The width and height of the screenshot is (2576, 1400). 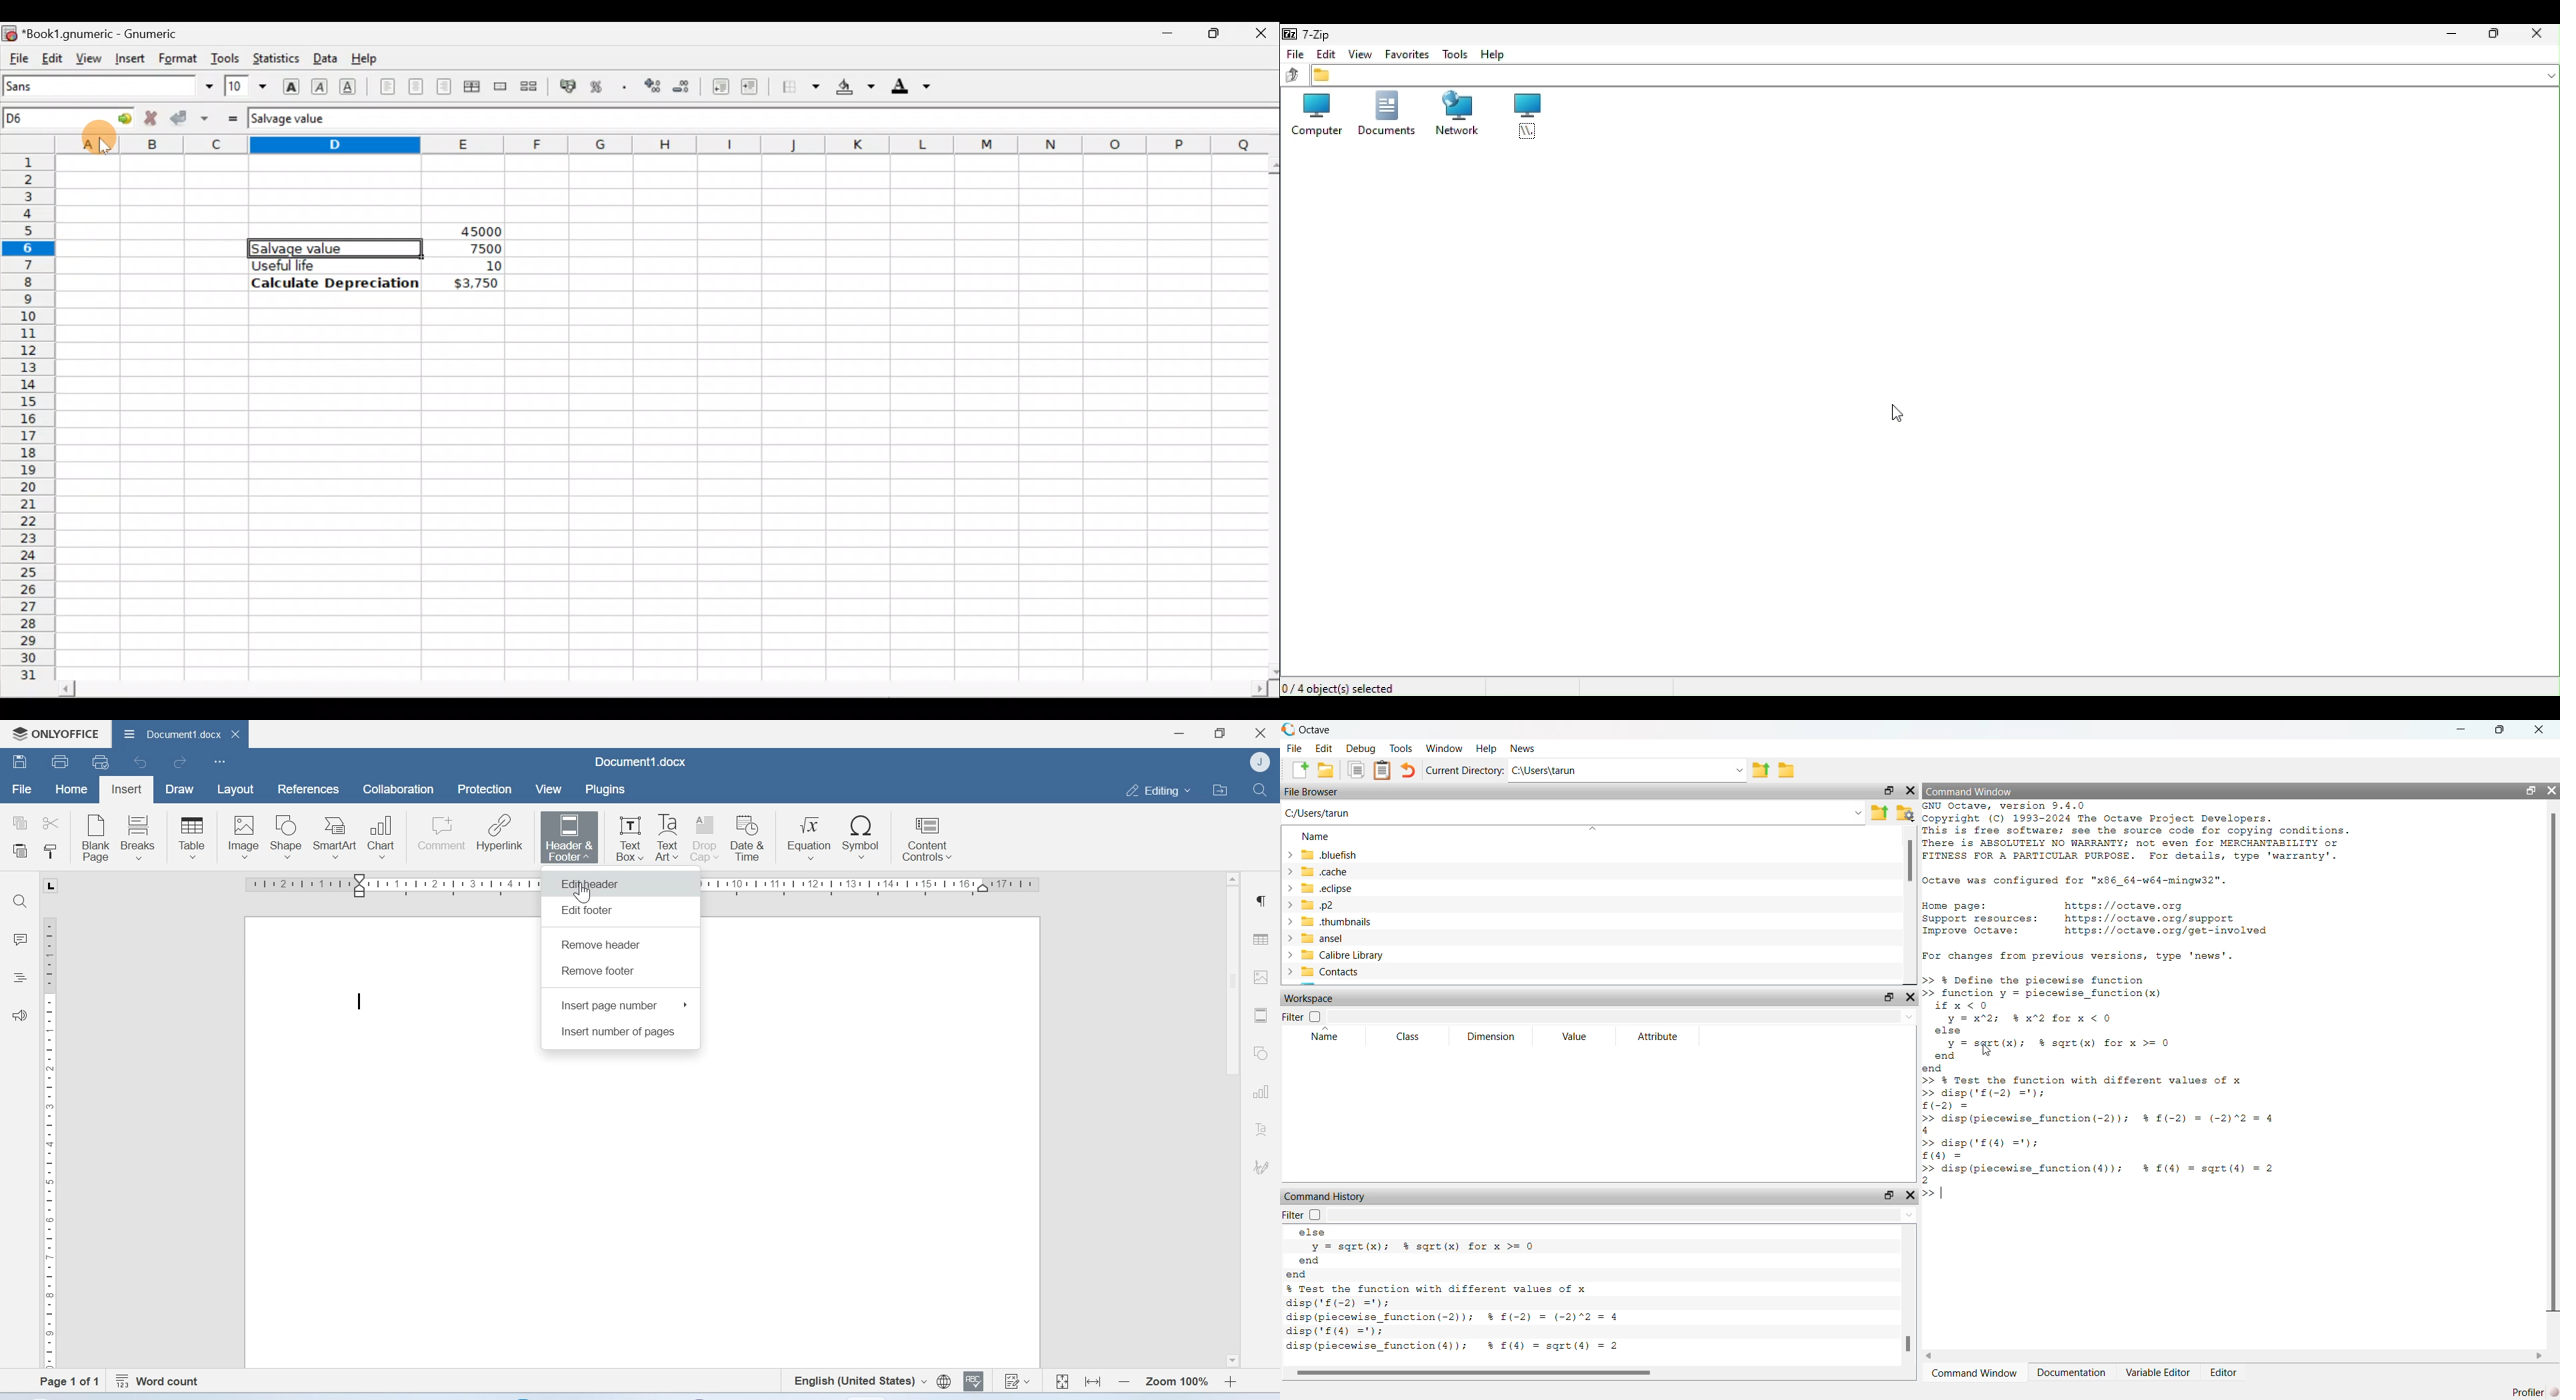 I want to click on Computer, so click(x=1318, y=117).